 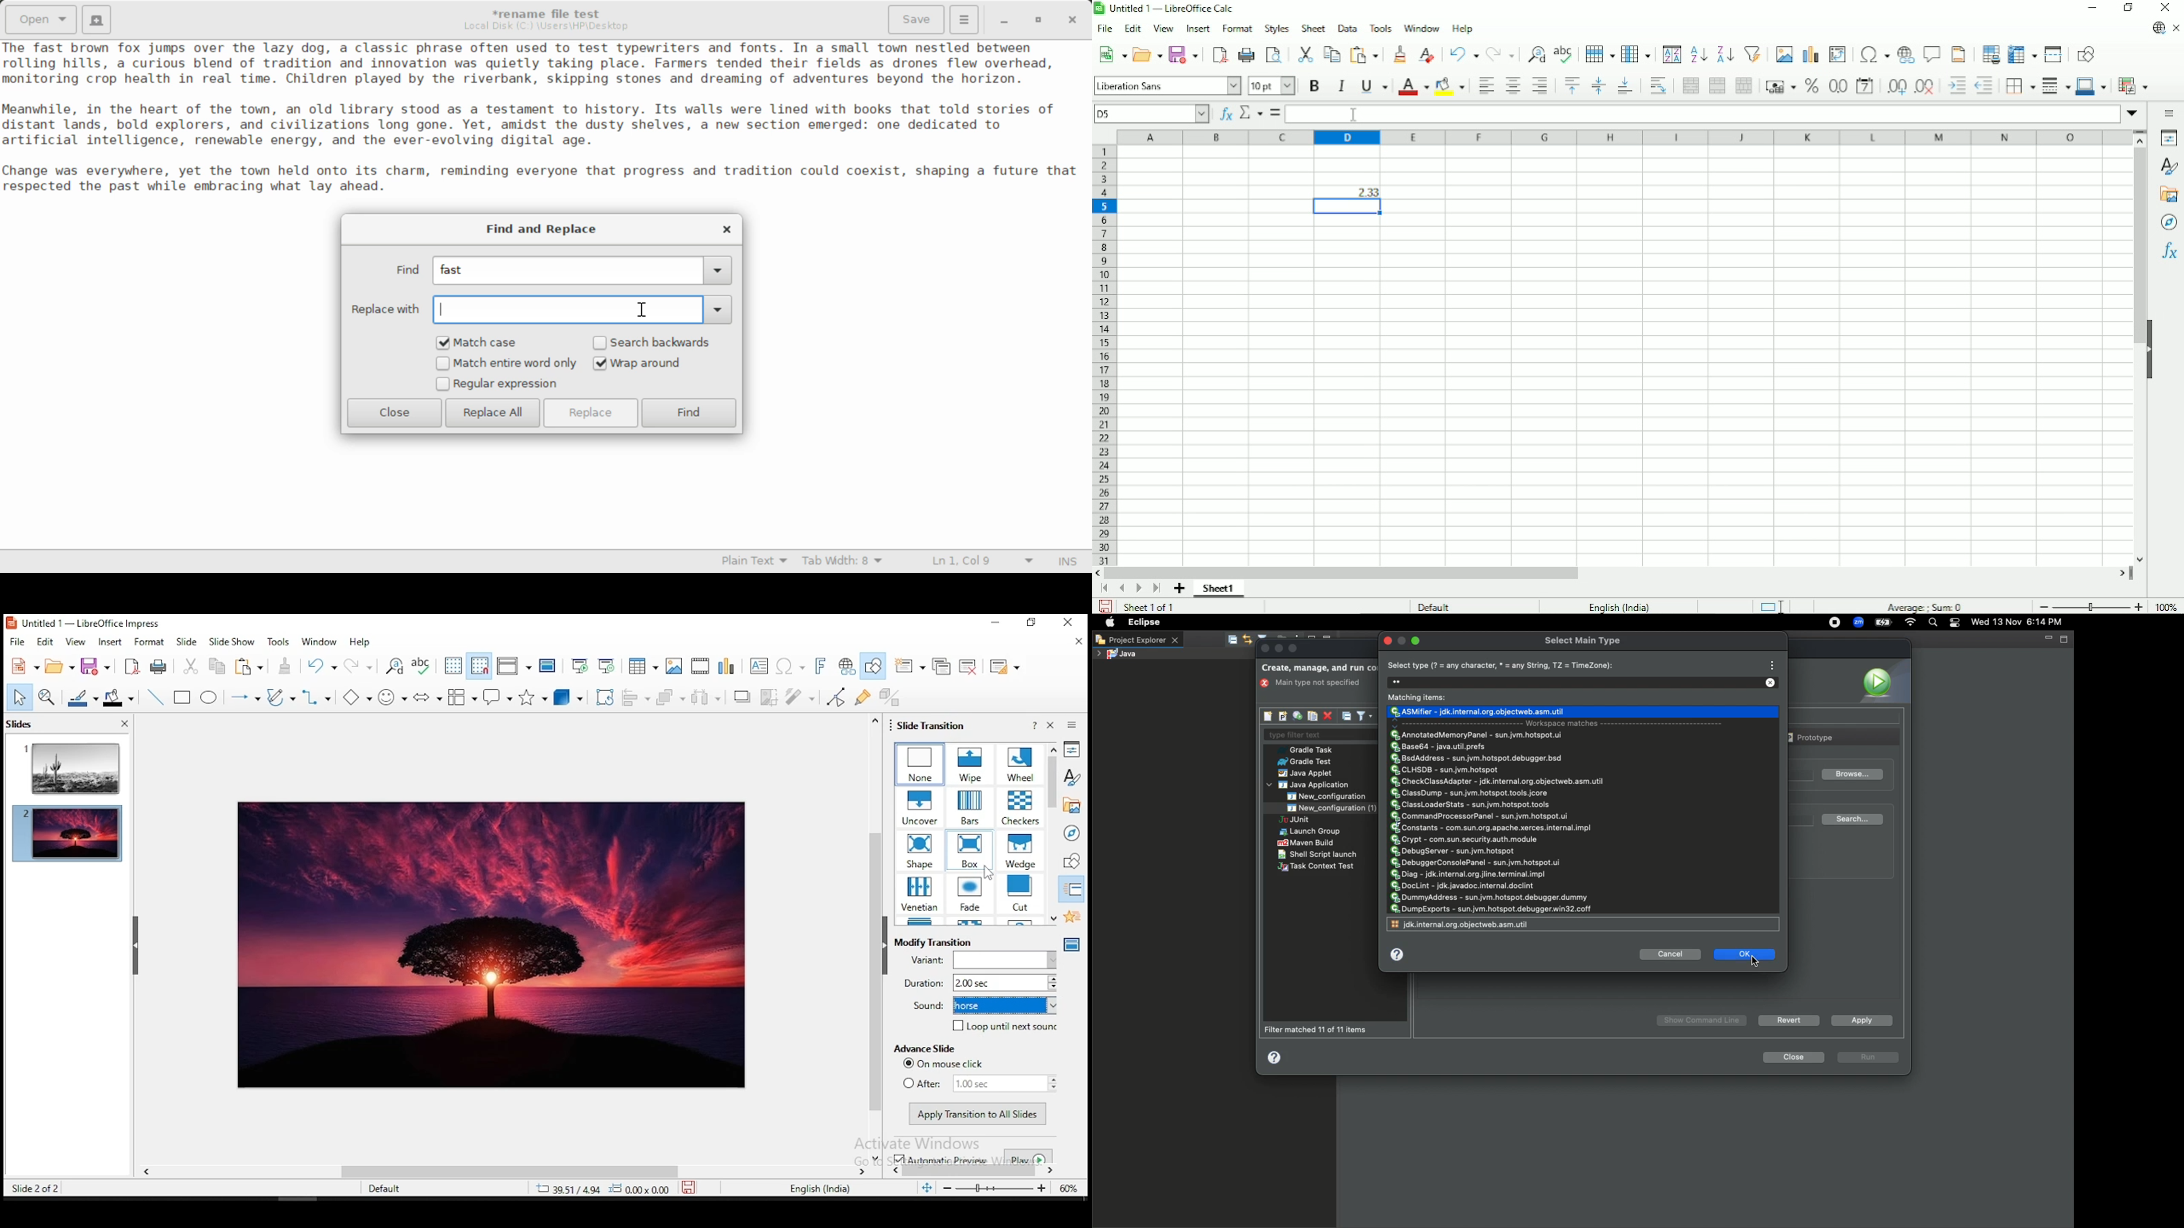 I want to click on Tools, so click(x=1381, y=28).